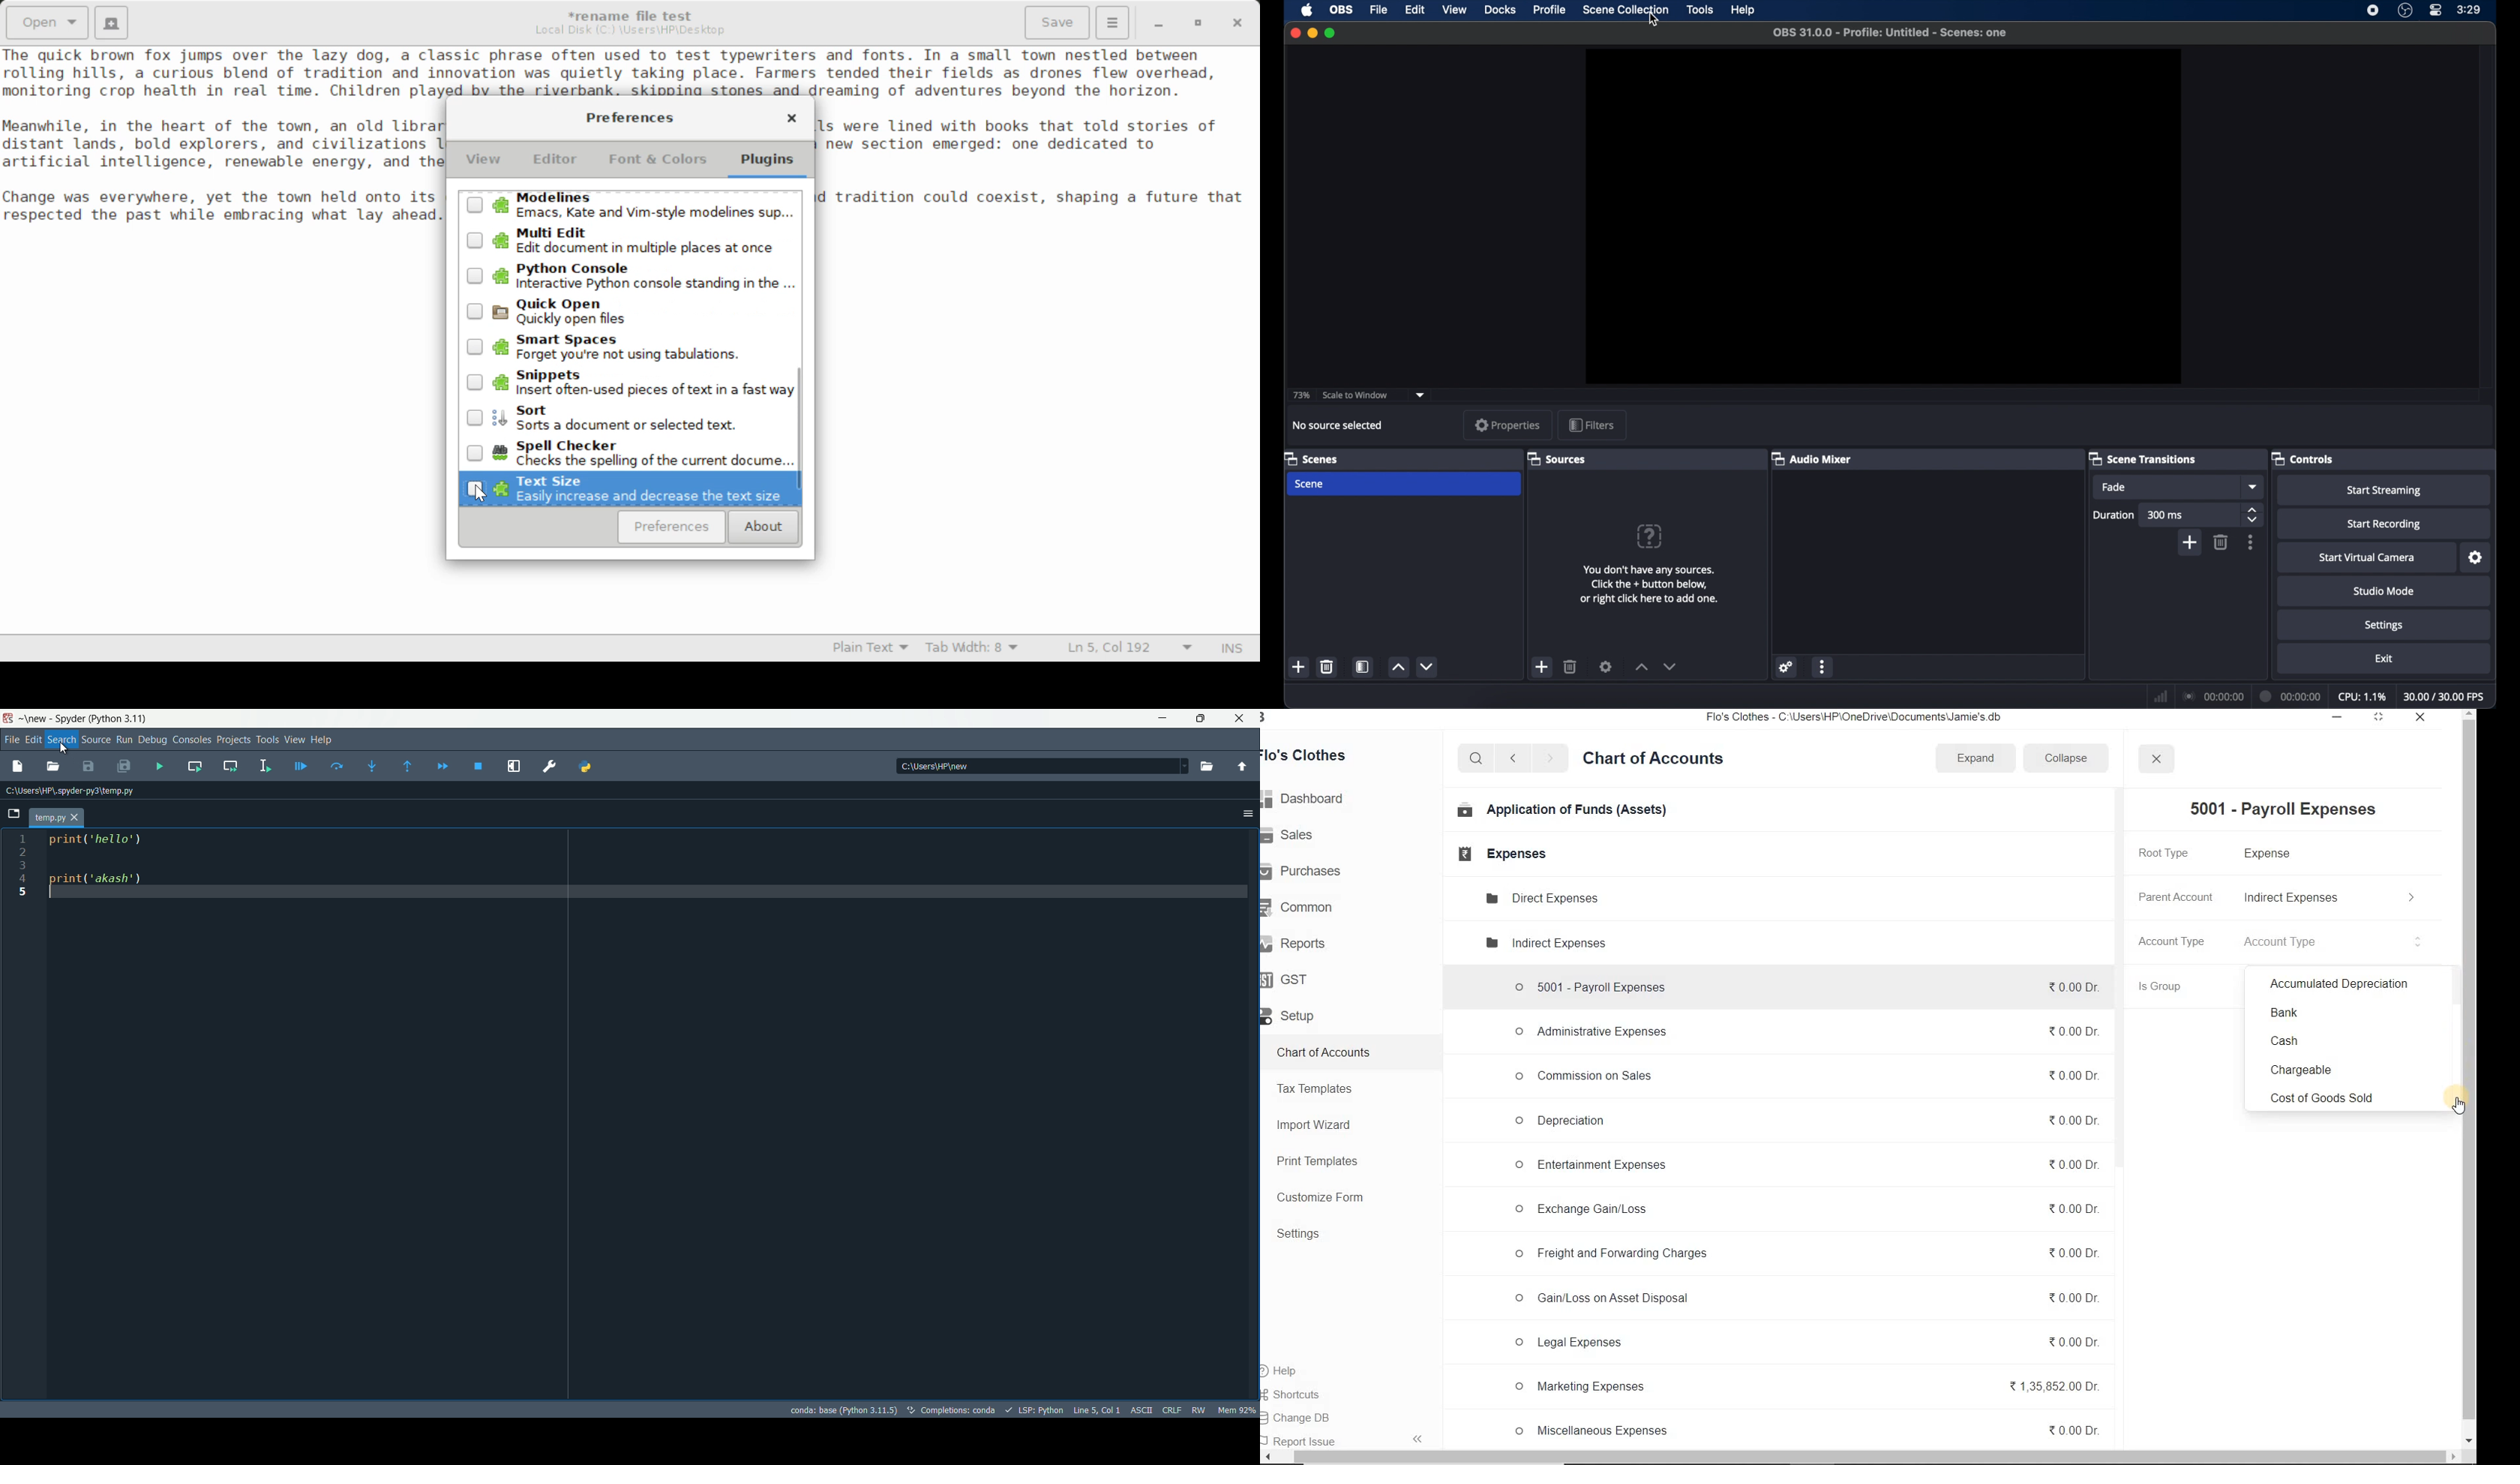  I want to click on previous, so click(1512, 759).